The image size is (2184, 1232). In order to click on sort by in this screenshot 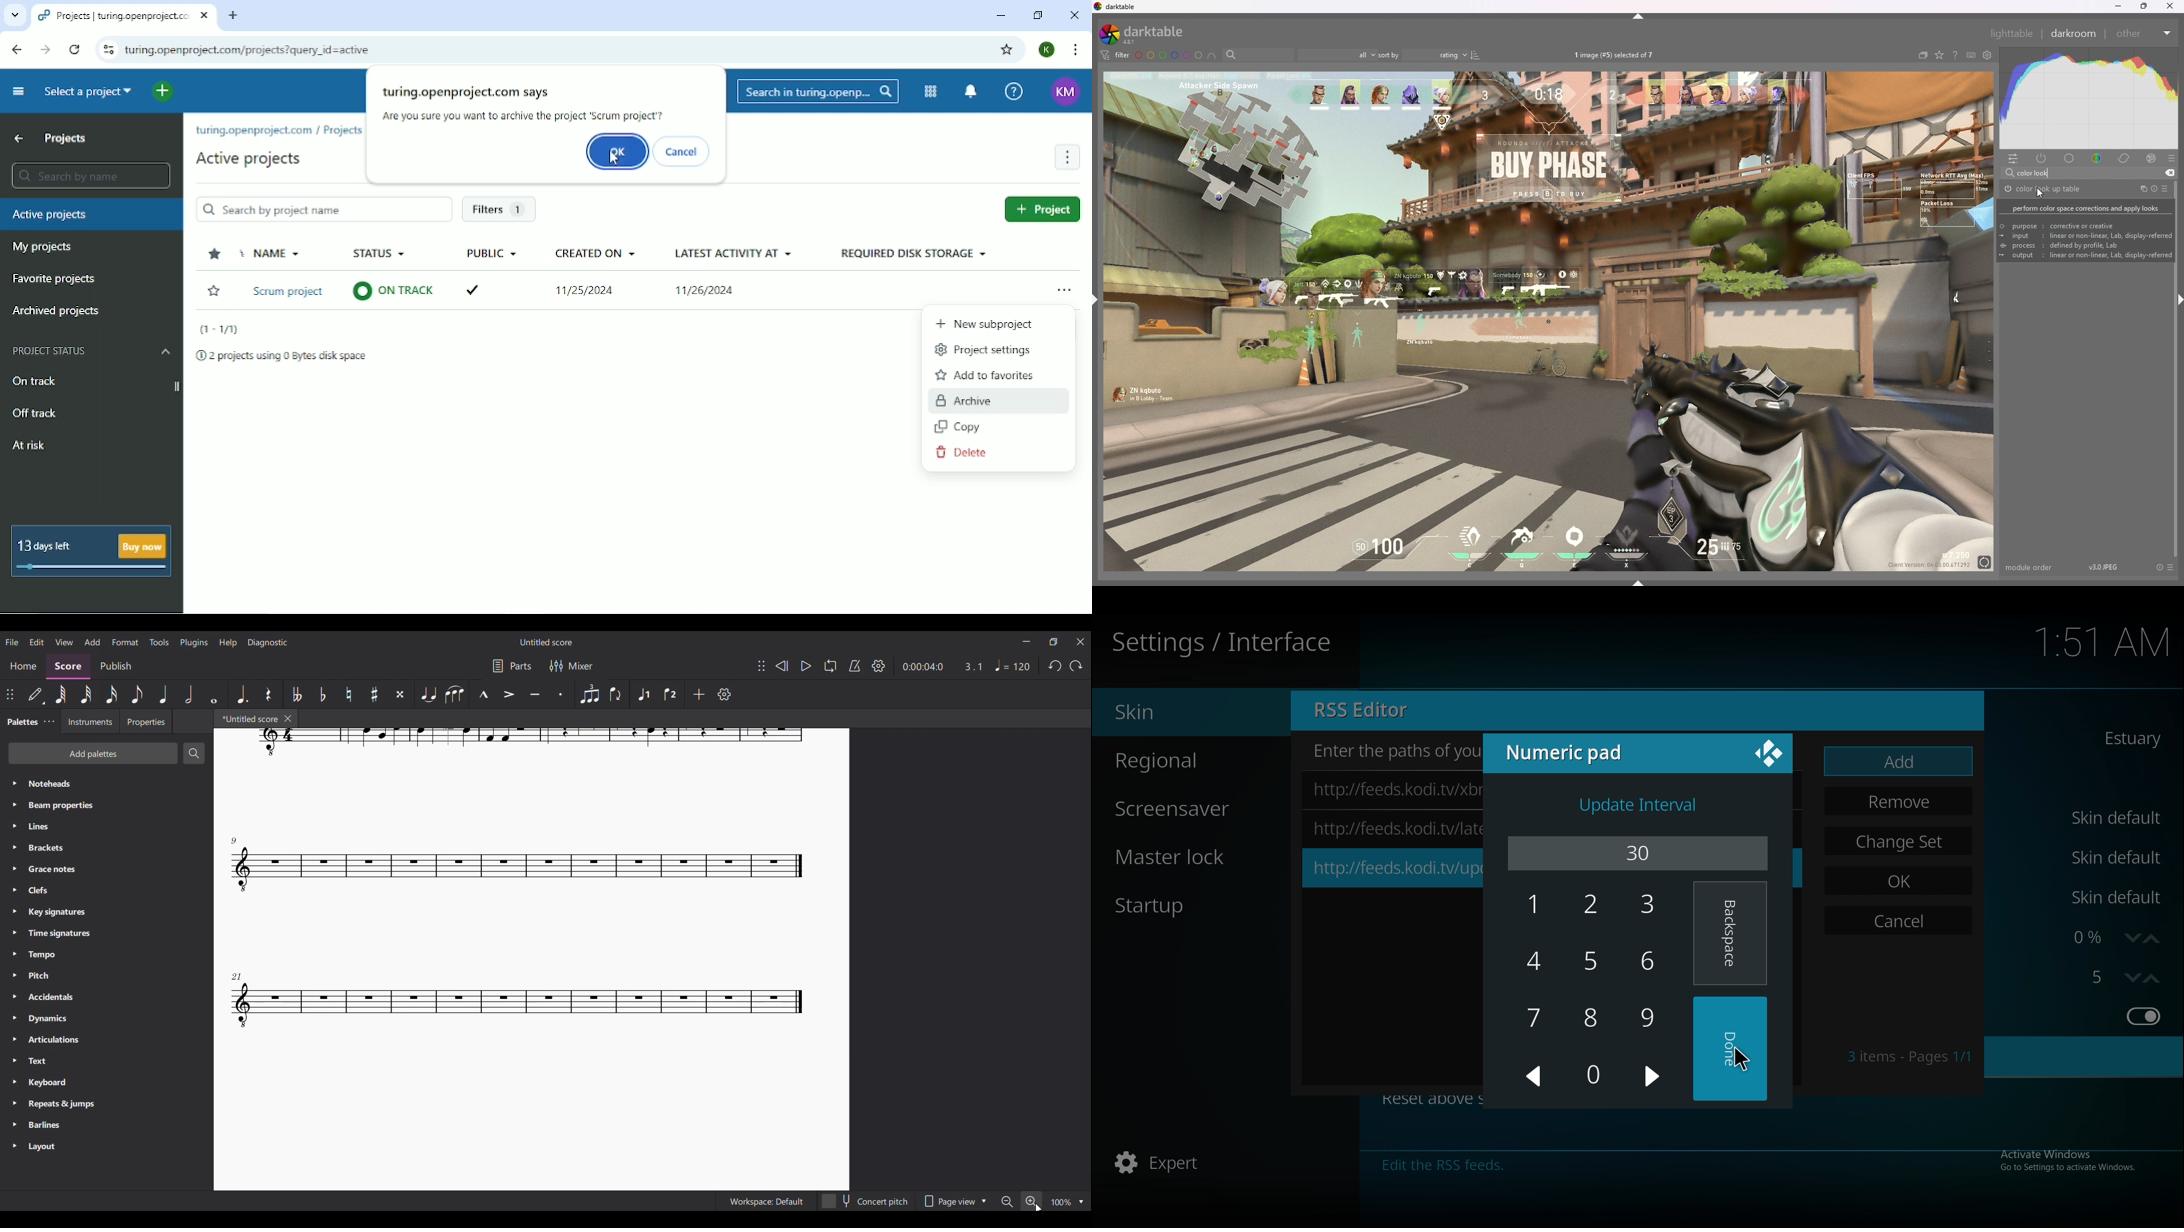, I will do `click(1422, 55)`.